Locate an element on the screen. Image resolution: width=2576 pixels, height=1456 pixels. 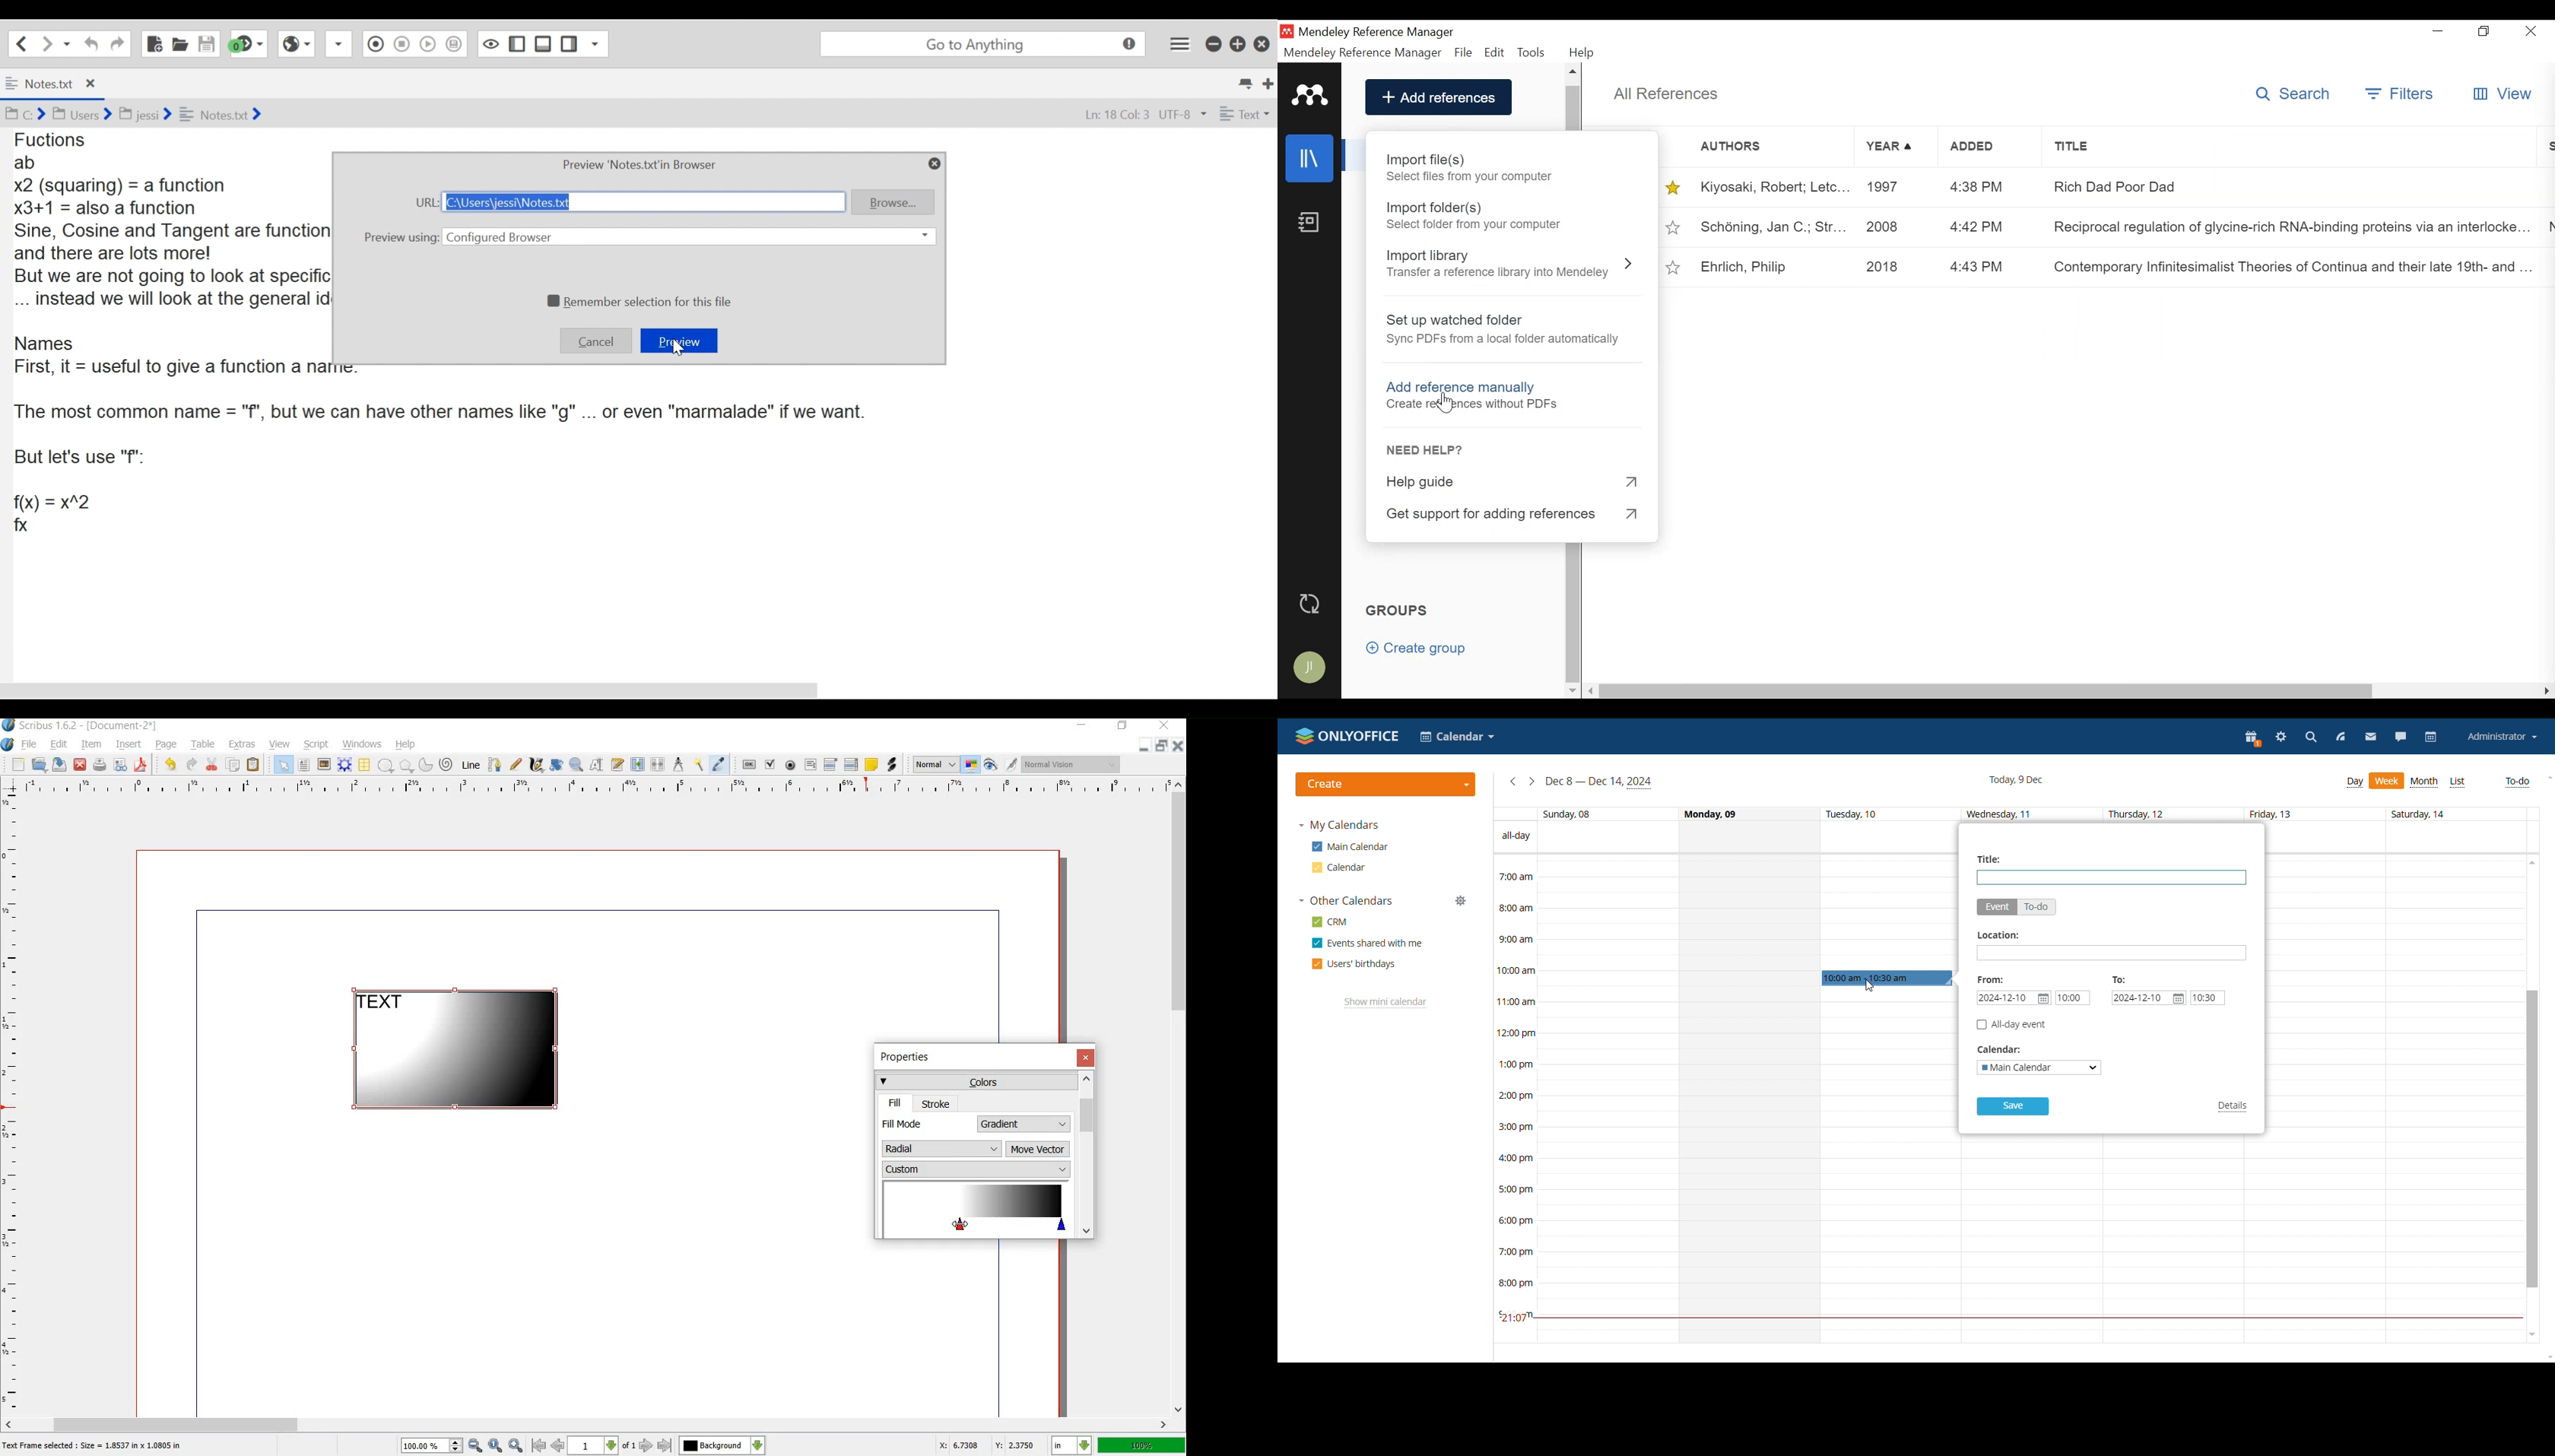
close is located at coordinates (81, 764).